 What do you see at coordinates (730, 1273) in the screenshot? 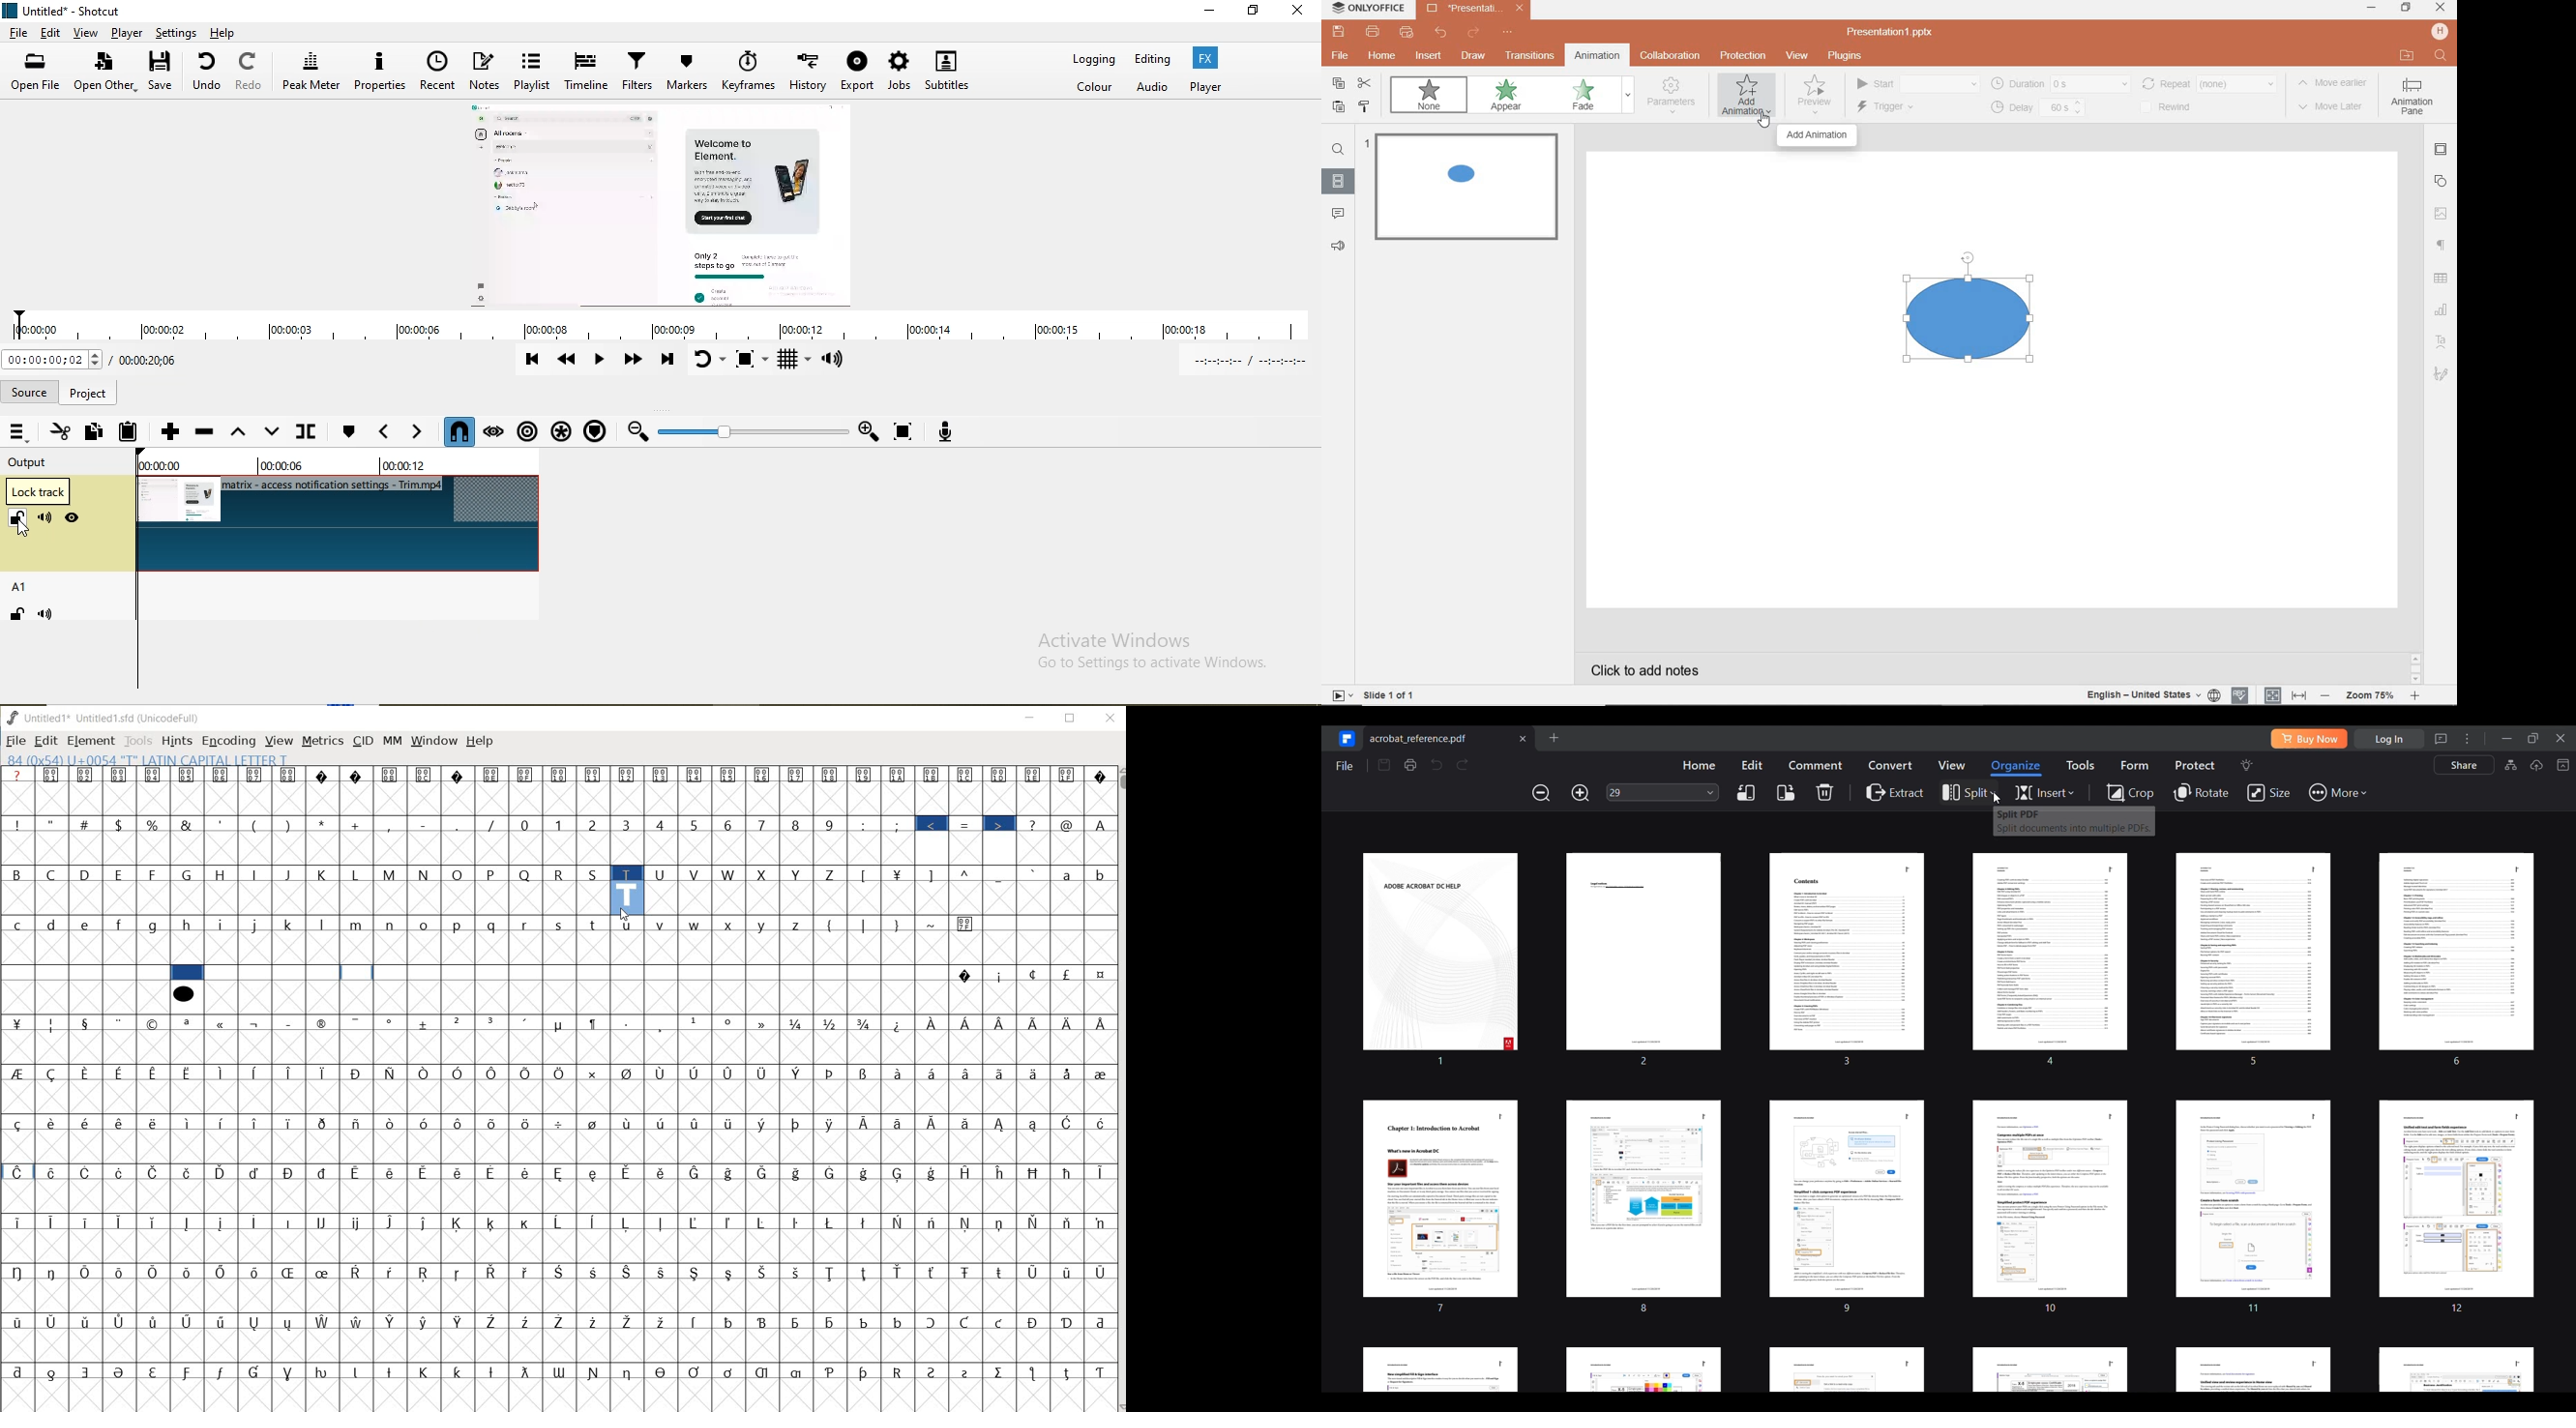
I see `Symbol` at bounding box center [730, 1273].